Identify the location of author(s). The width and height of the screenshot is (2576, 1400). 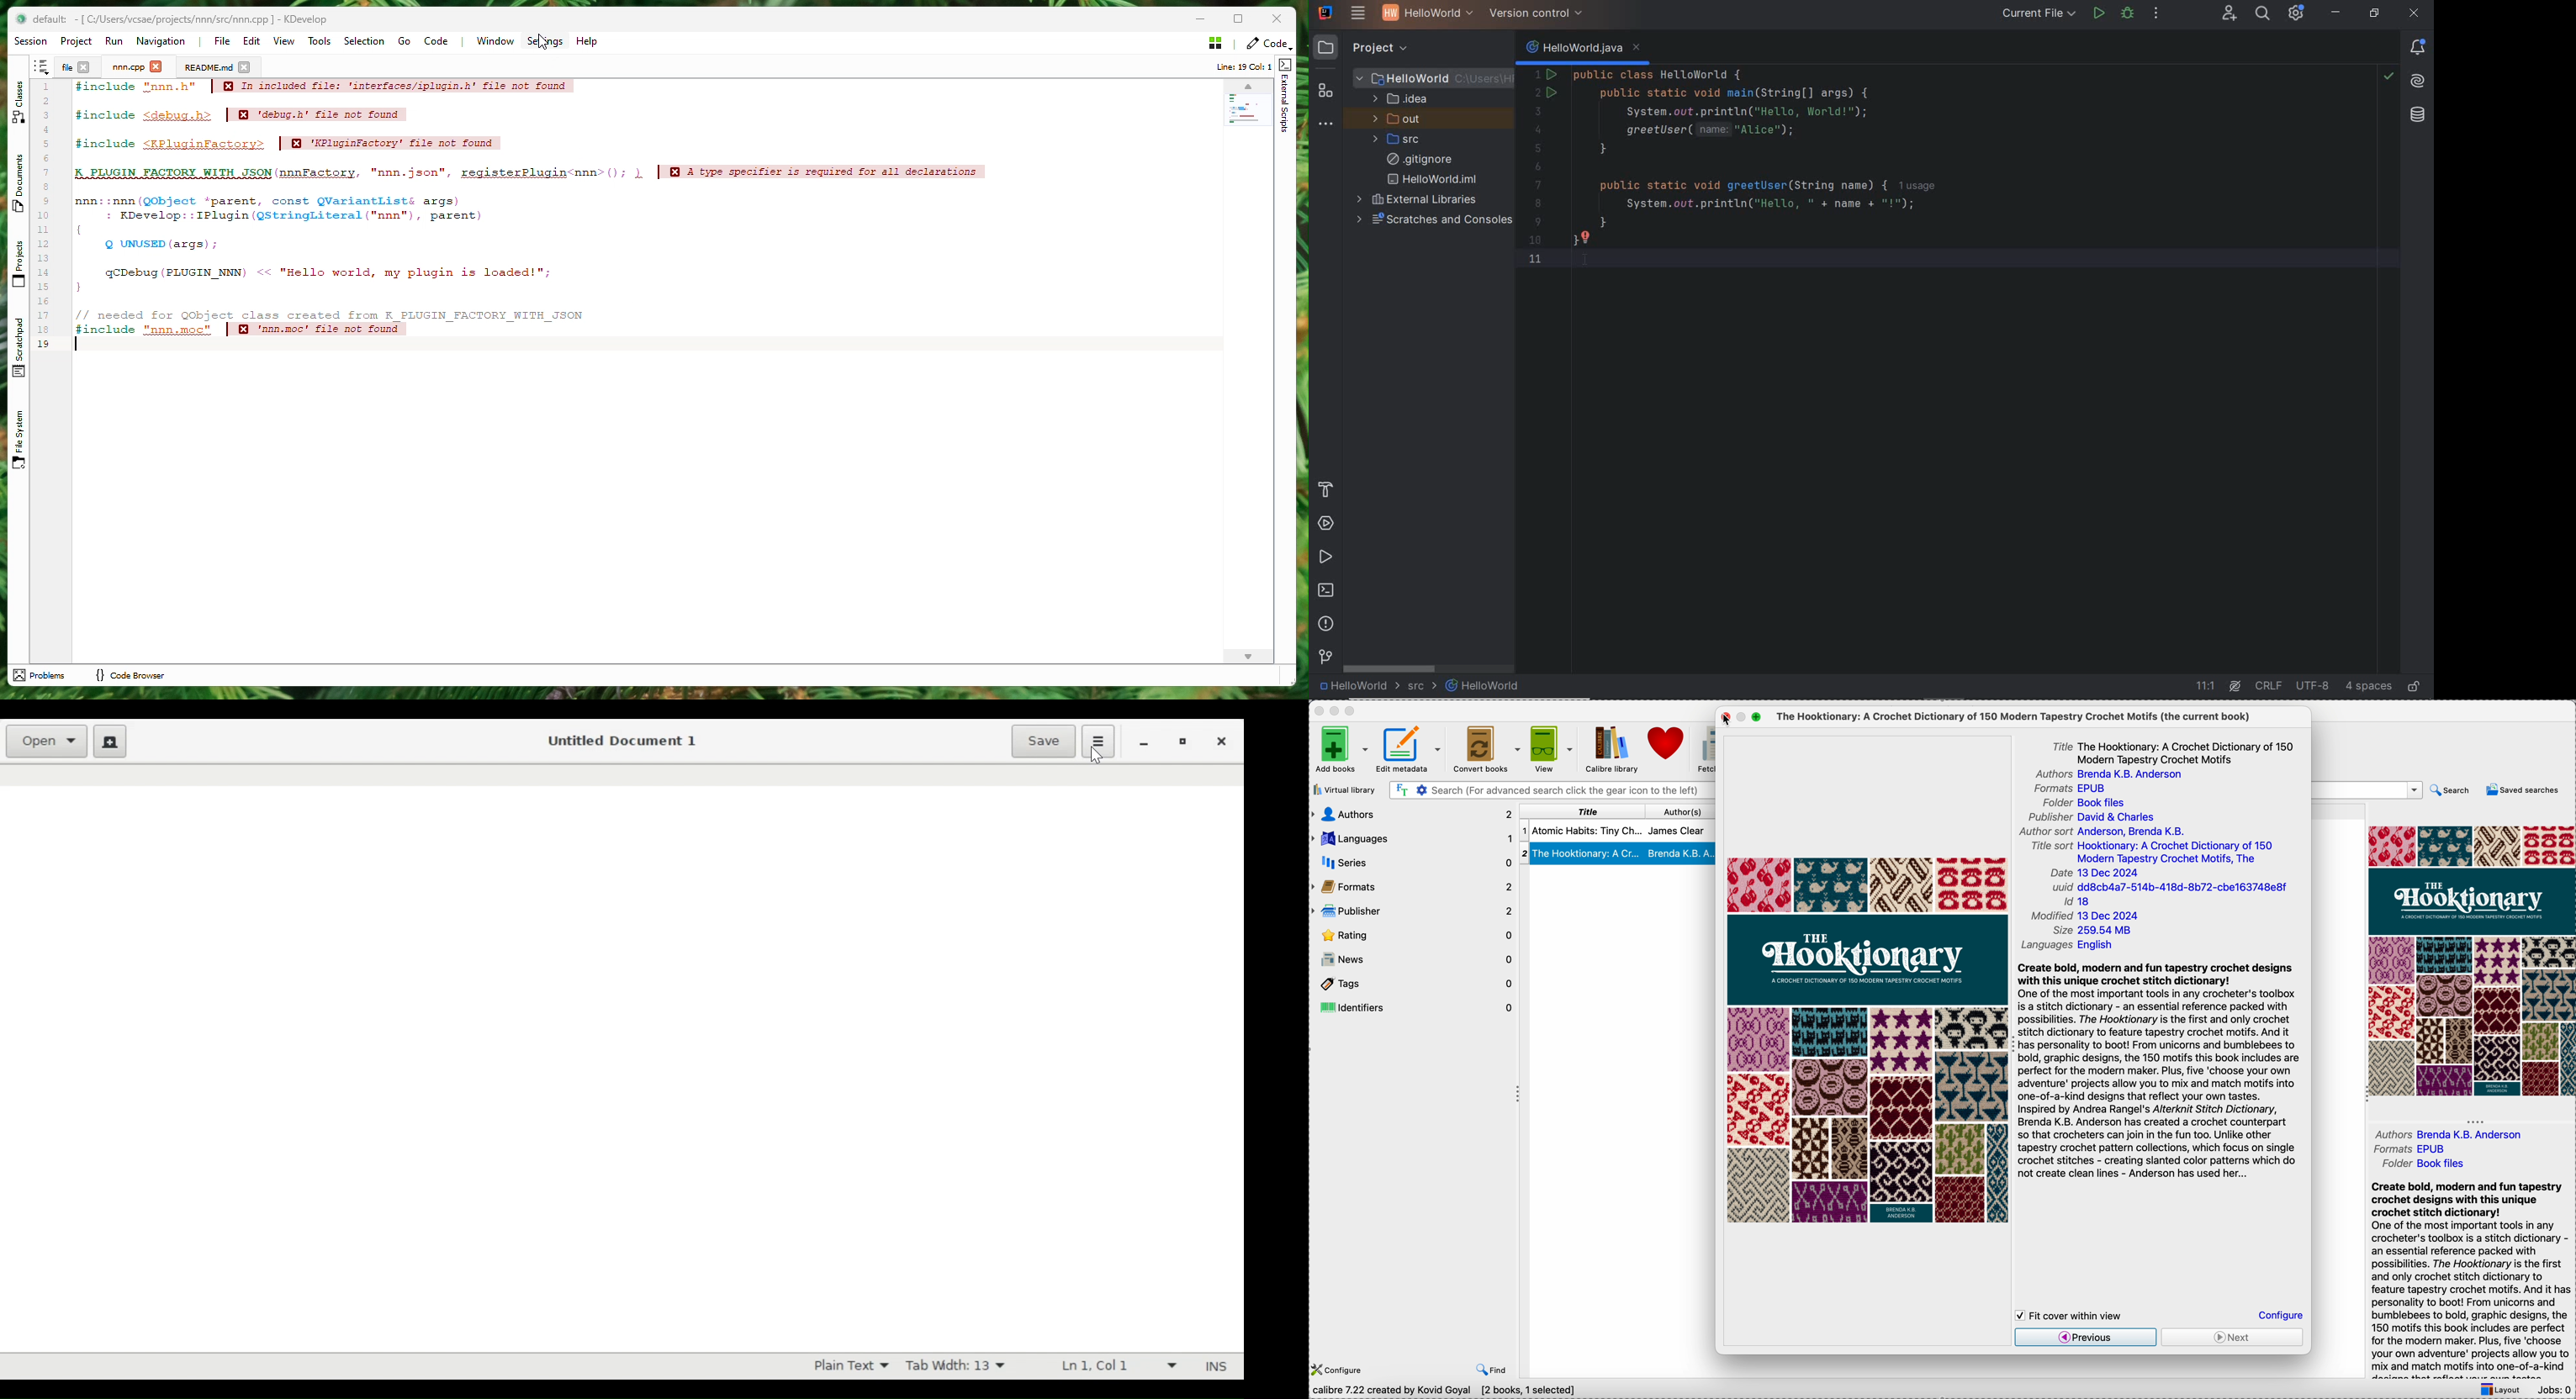
(1681, 812).